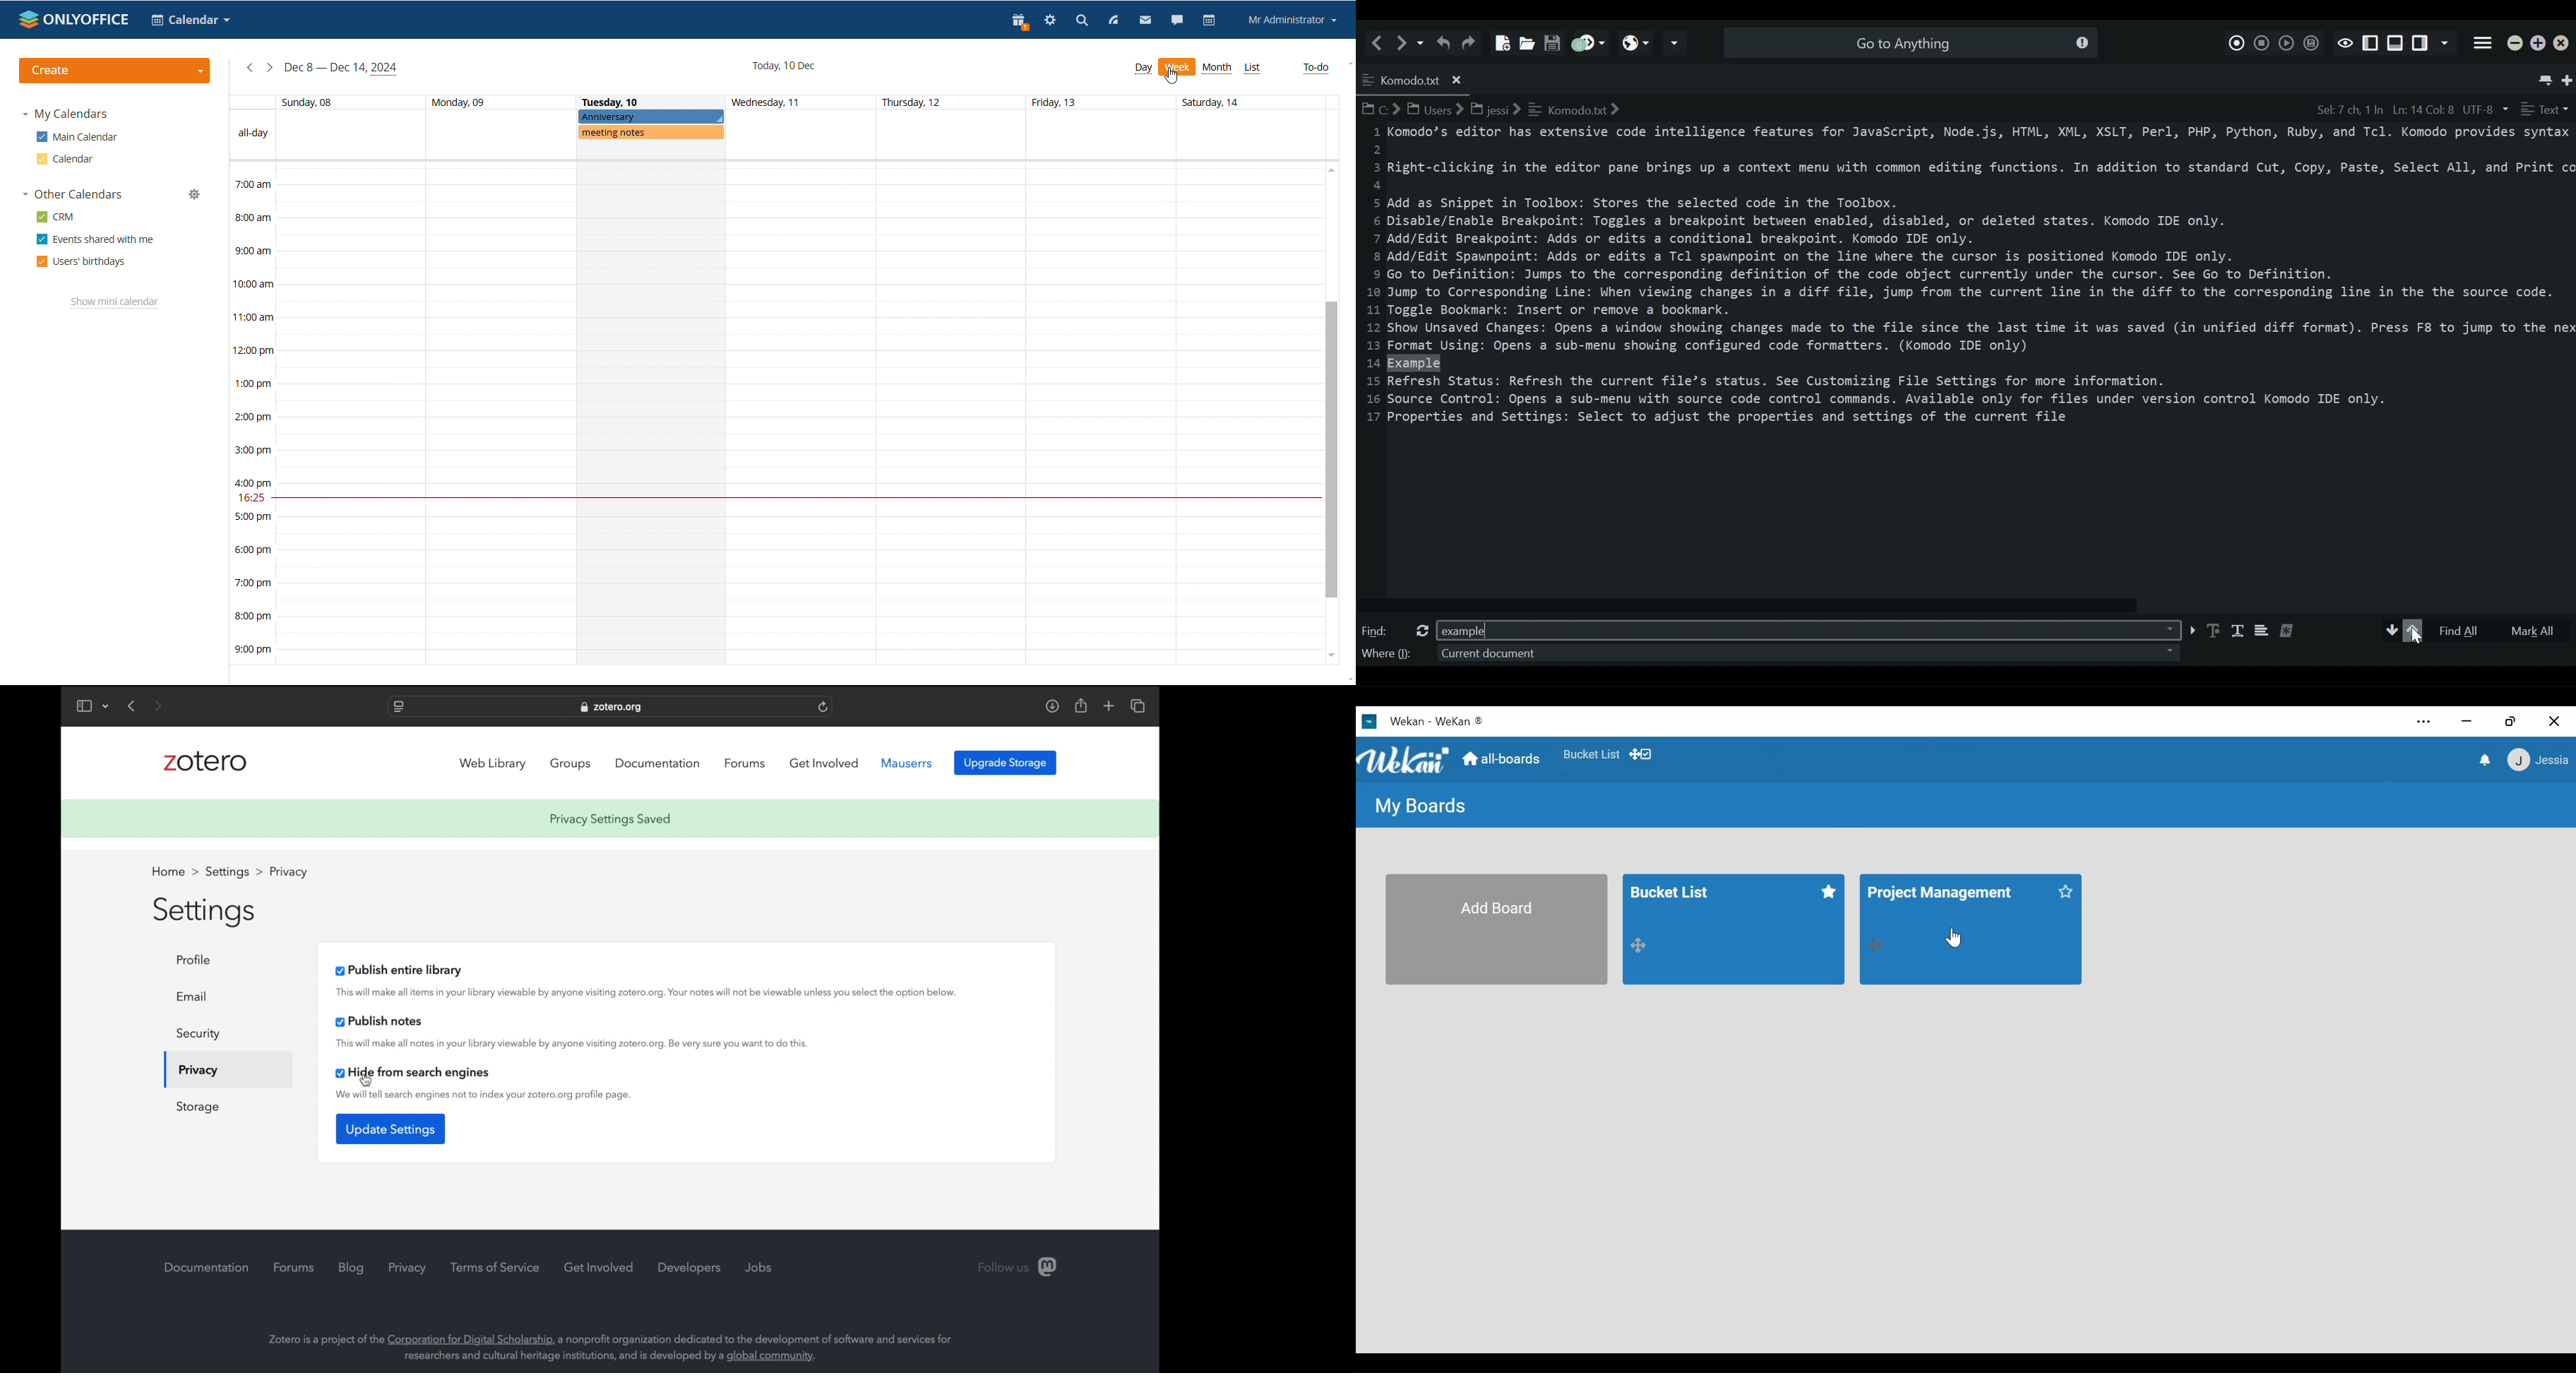 This screenshot has height=1400, width=2576. Describe the element at coordinates (2447, 44) in the screenshot. I see `Show specific Sidebar ` at that location.